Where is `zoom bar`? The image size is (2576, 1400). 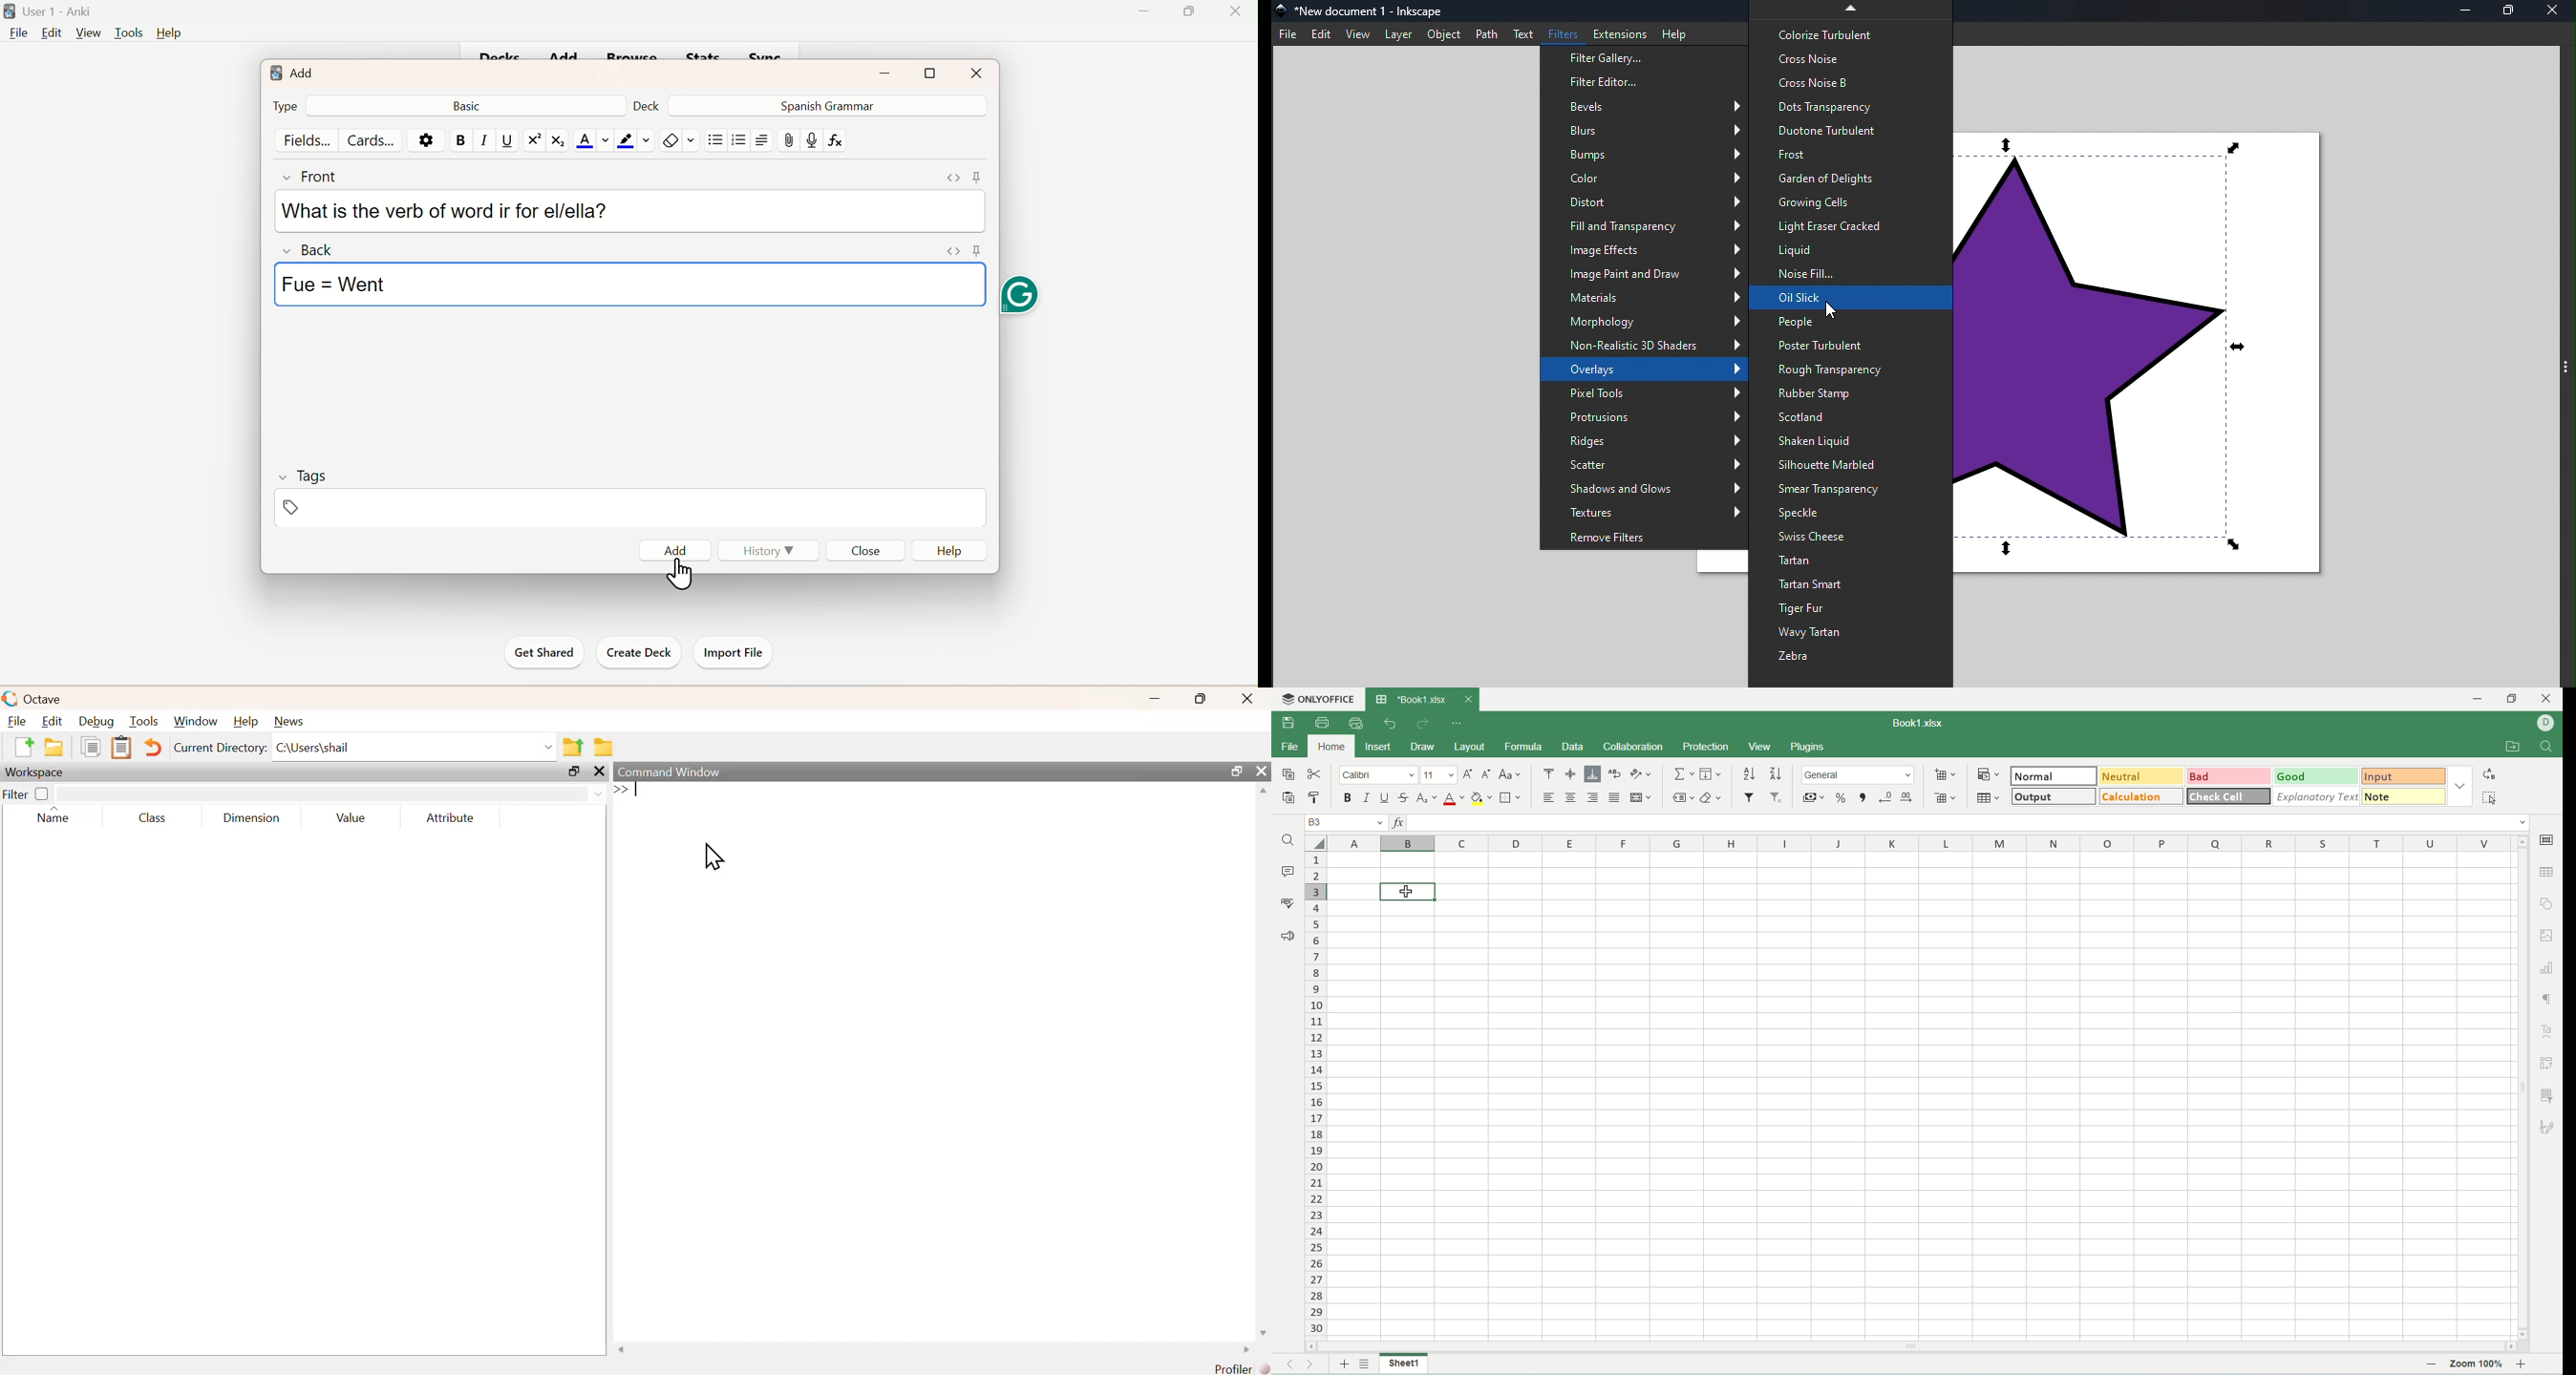 zoom bar is located at coordinates (2446, 1365).